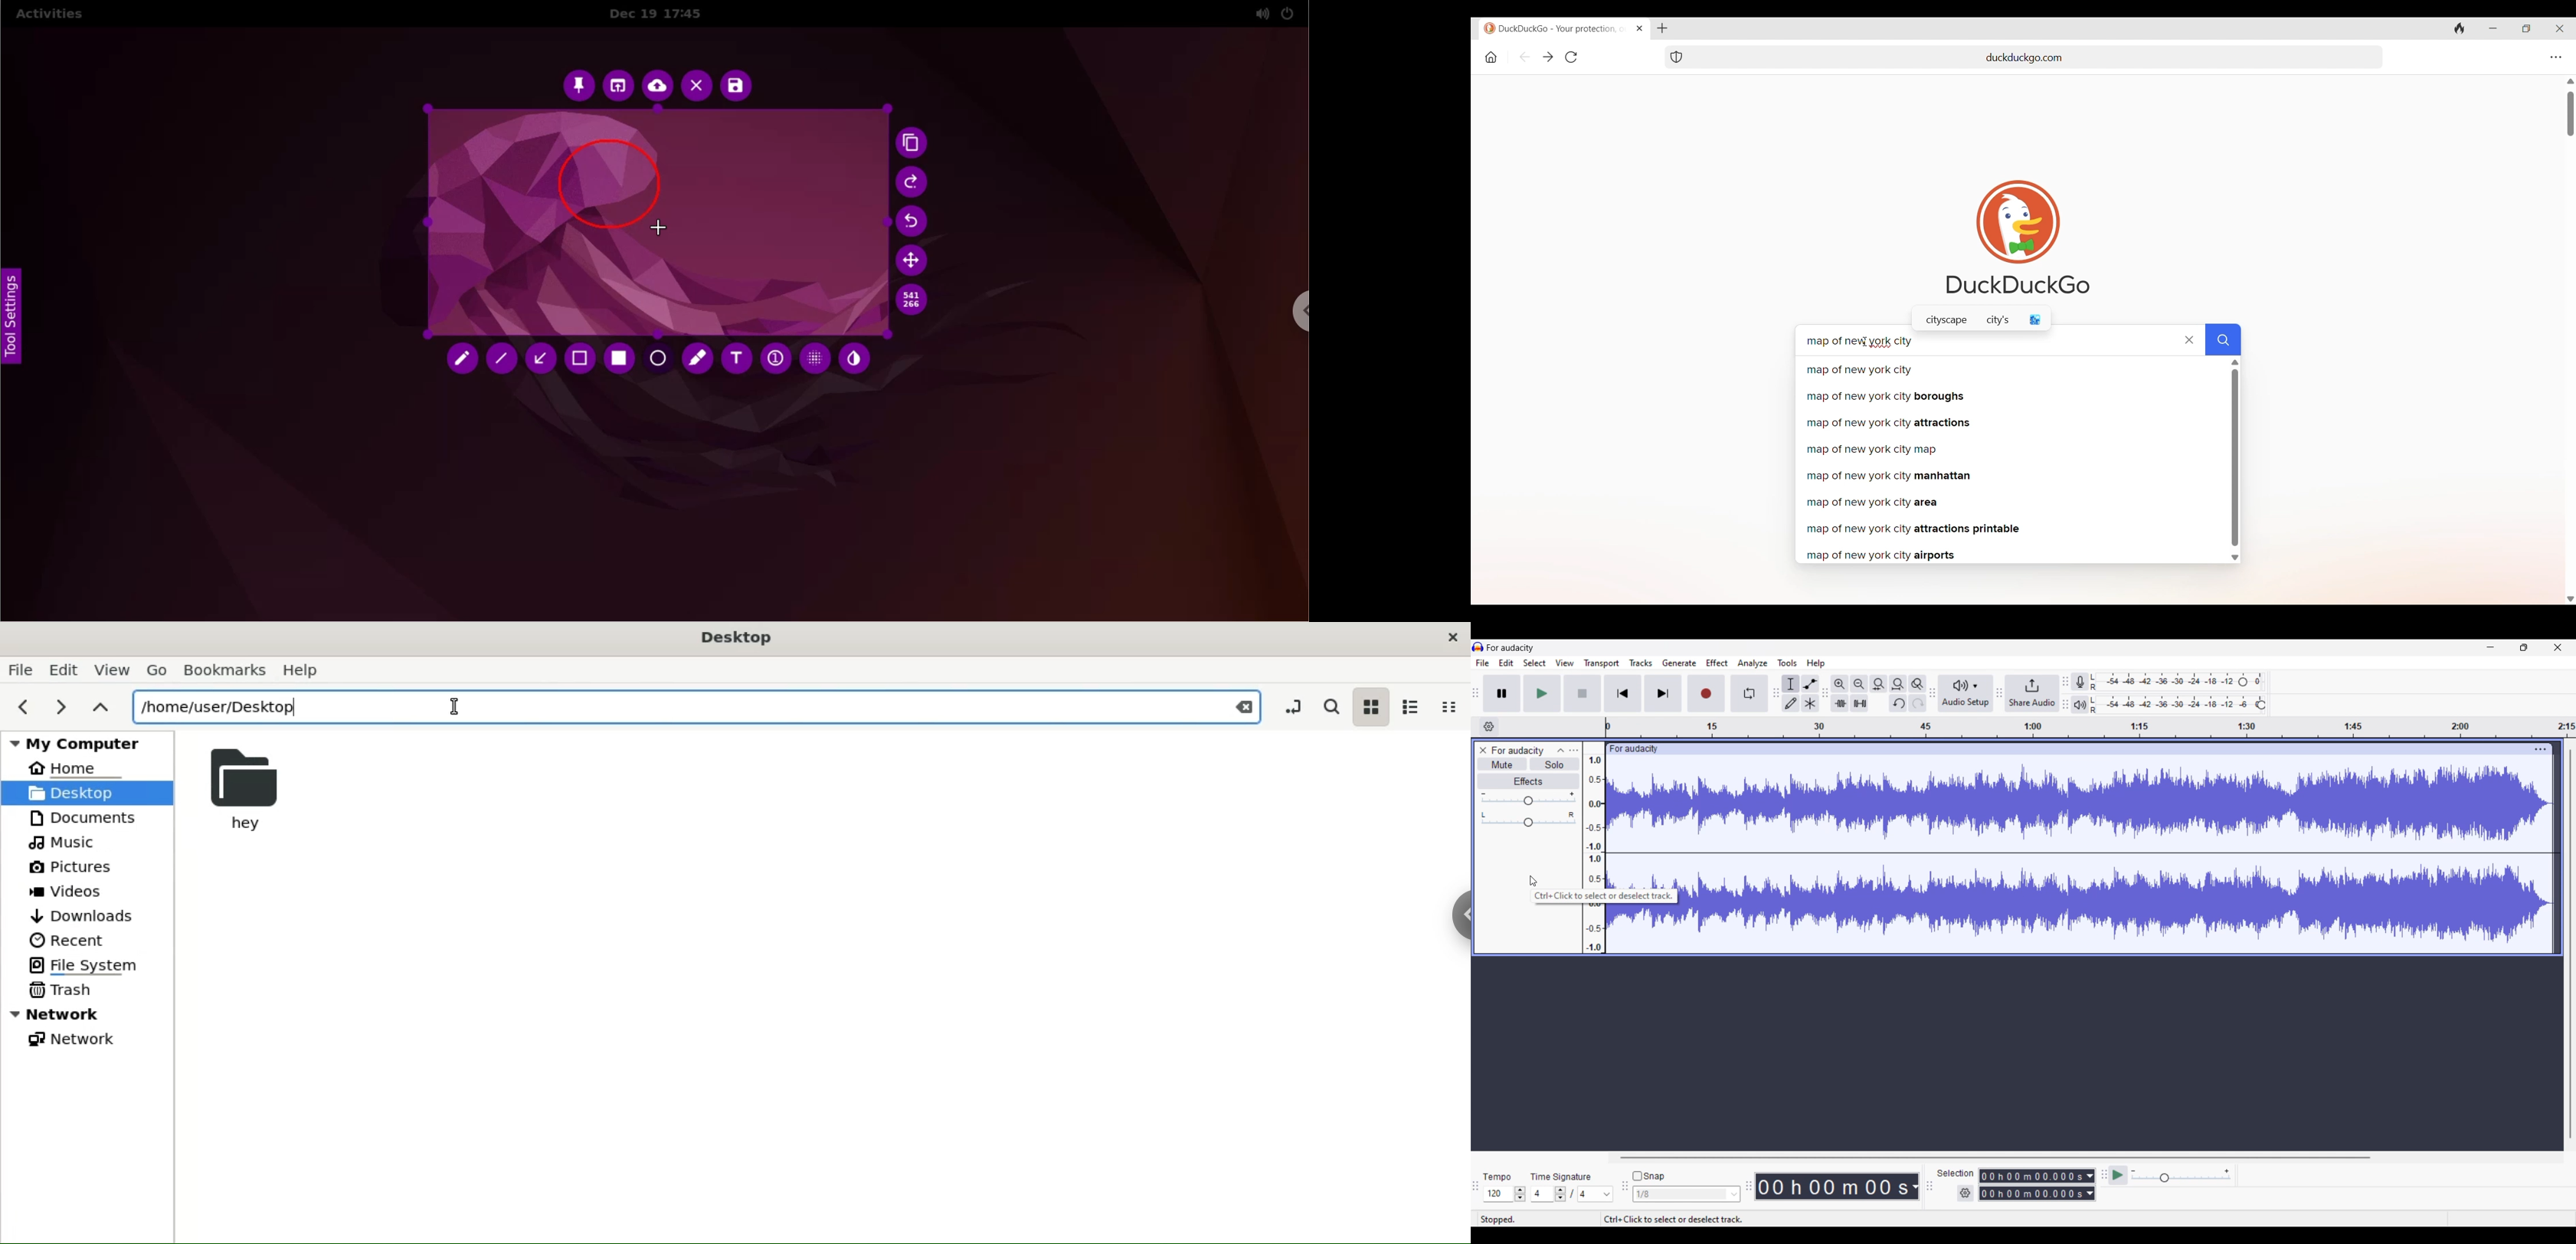 The width and height of the screenshot is (2576, 1260). Describe the element at coordinates (2080, 681) in the screenshot. I see `Recording meter` at that location.